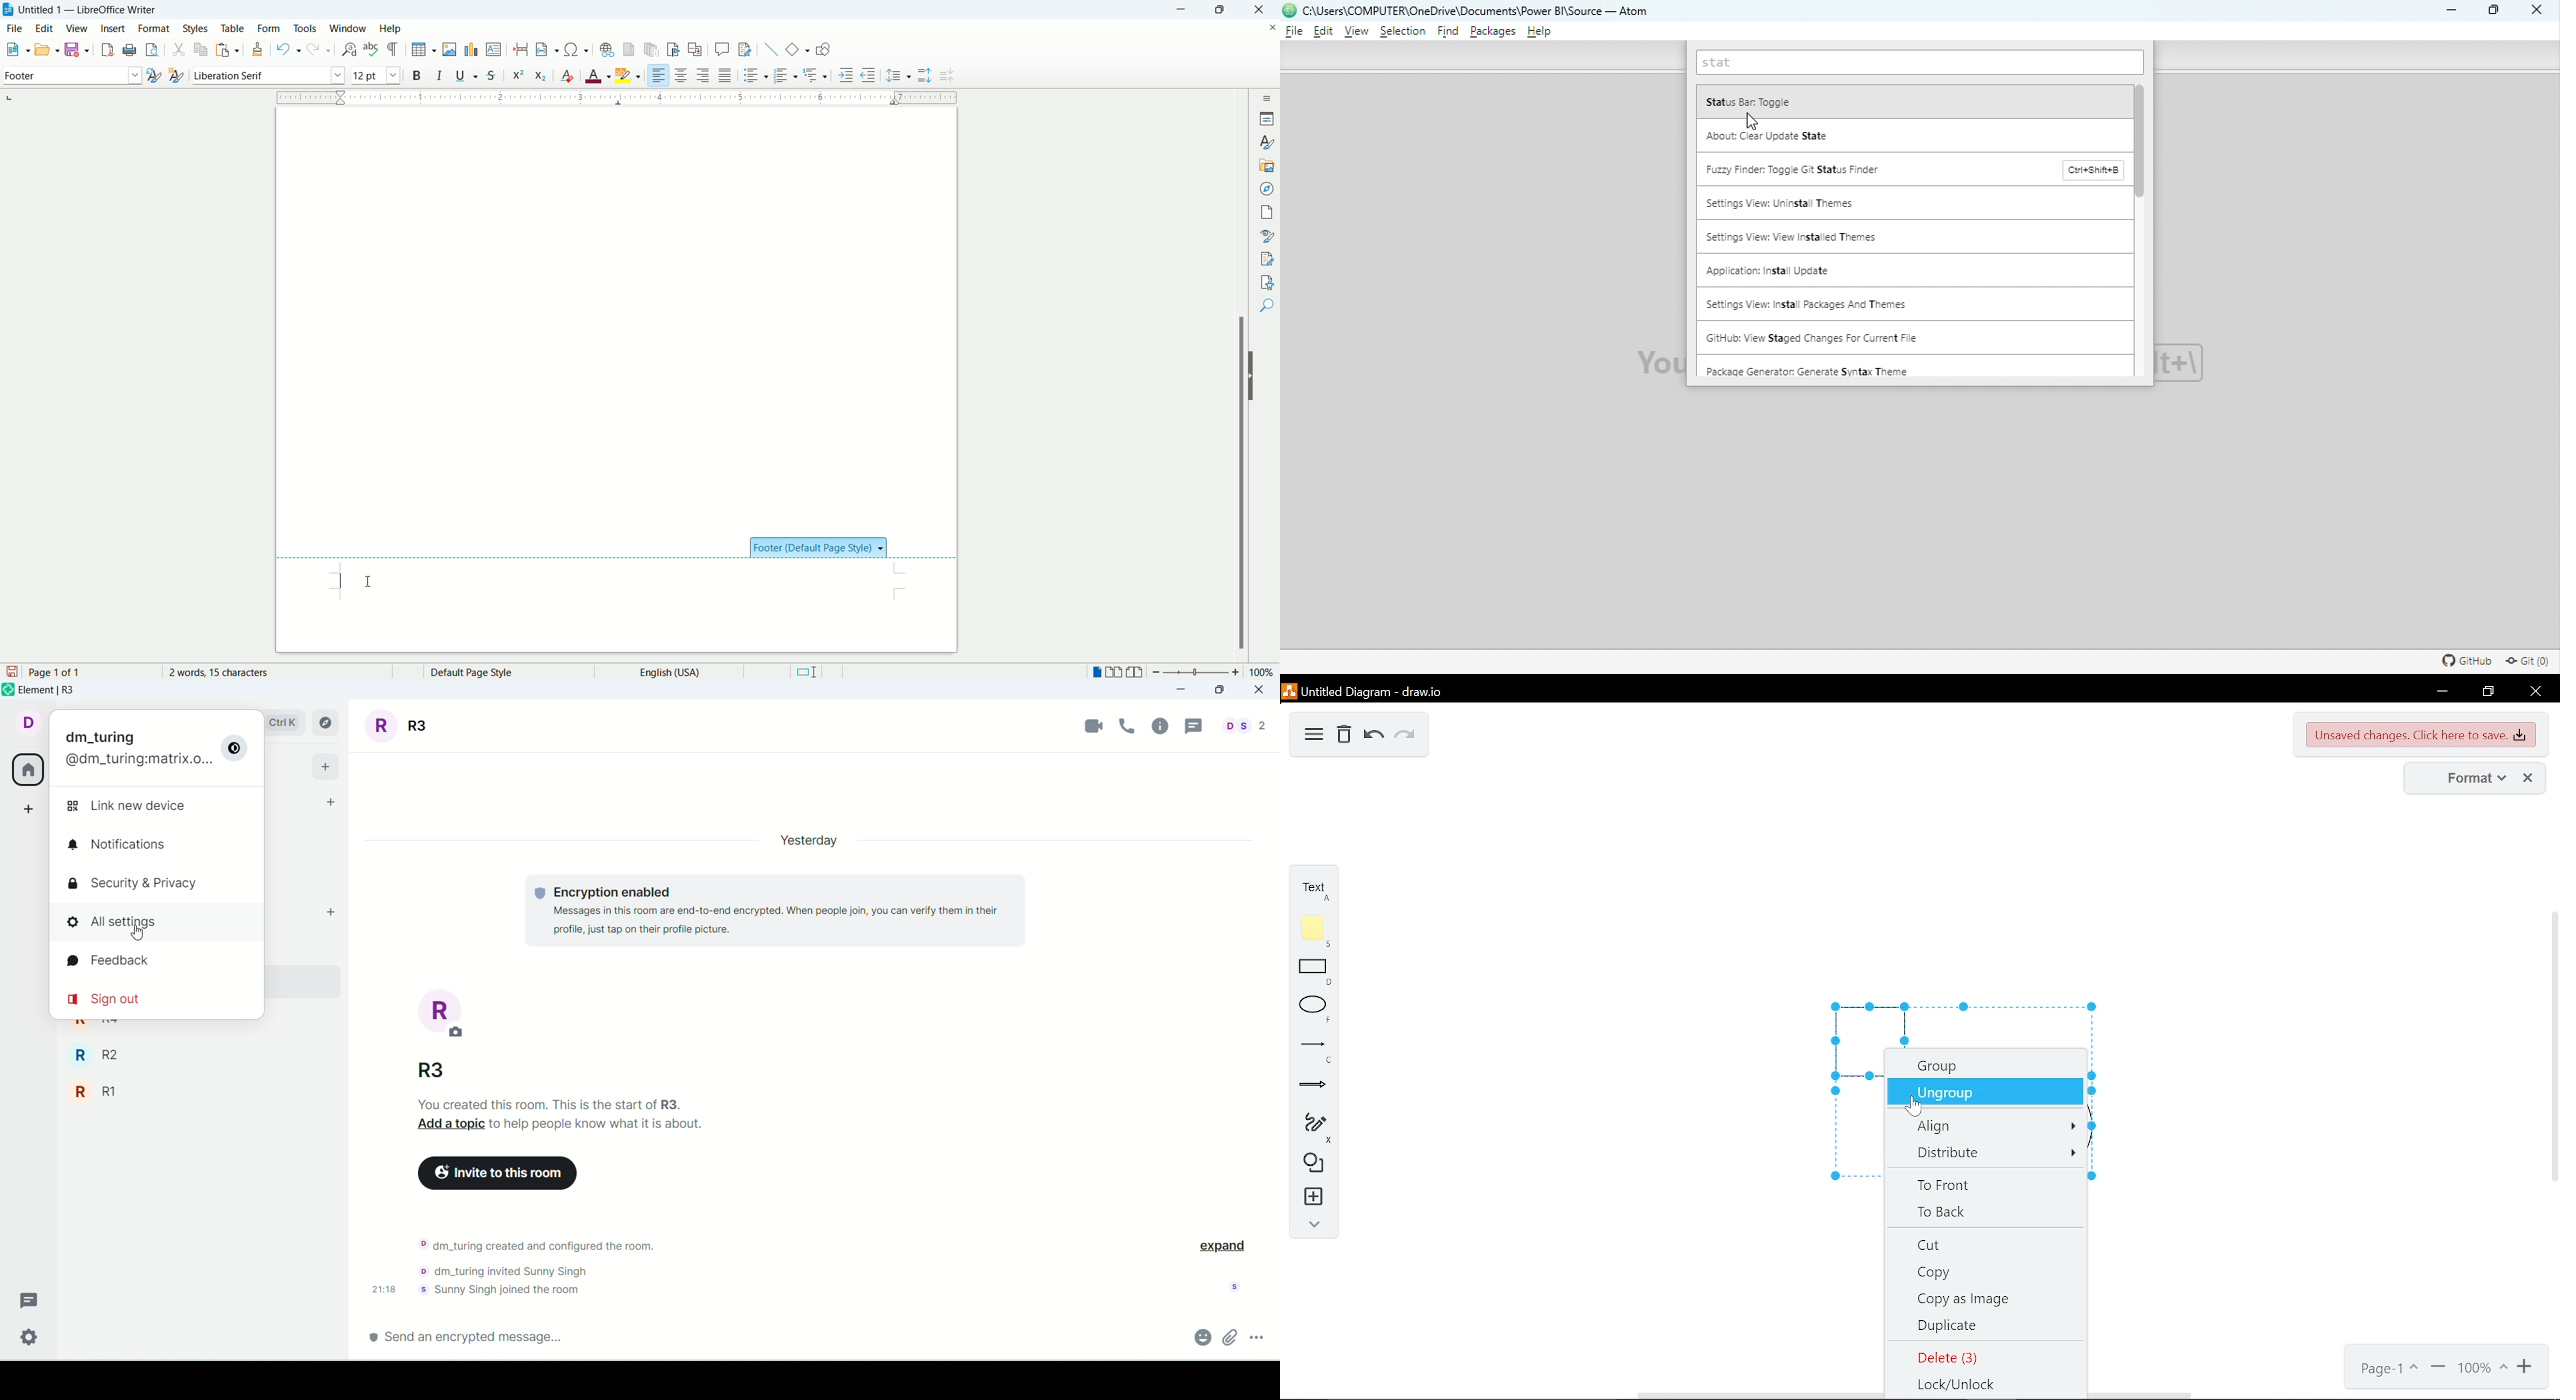 This screenshot has width=2576, height=1400. What do you see at coordinates (375, 75) in the screenshot?
I see `font size` at bounding box center [375, 75].